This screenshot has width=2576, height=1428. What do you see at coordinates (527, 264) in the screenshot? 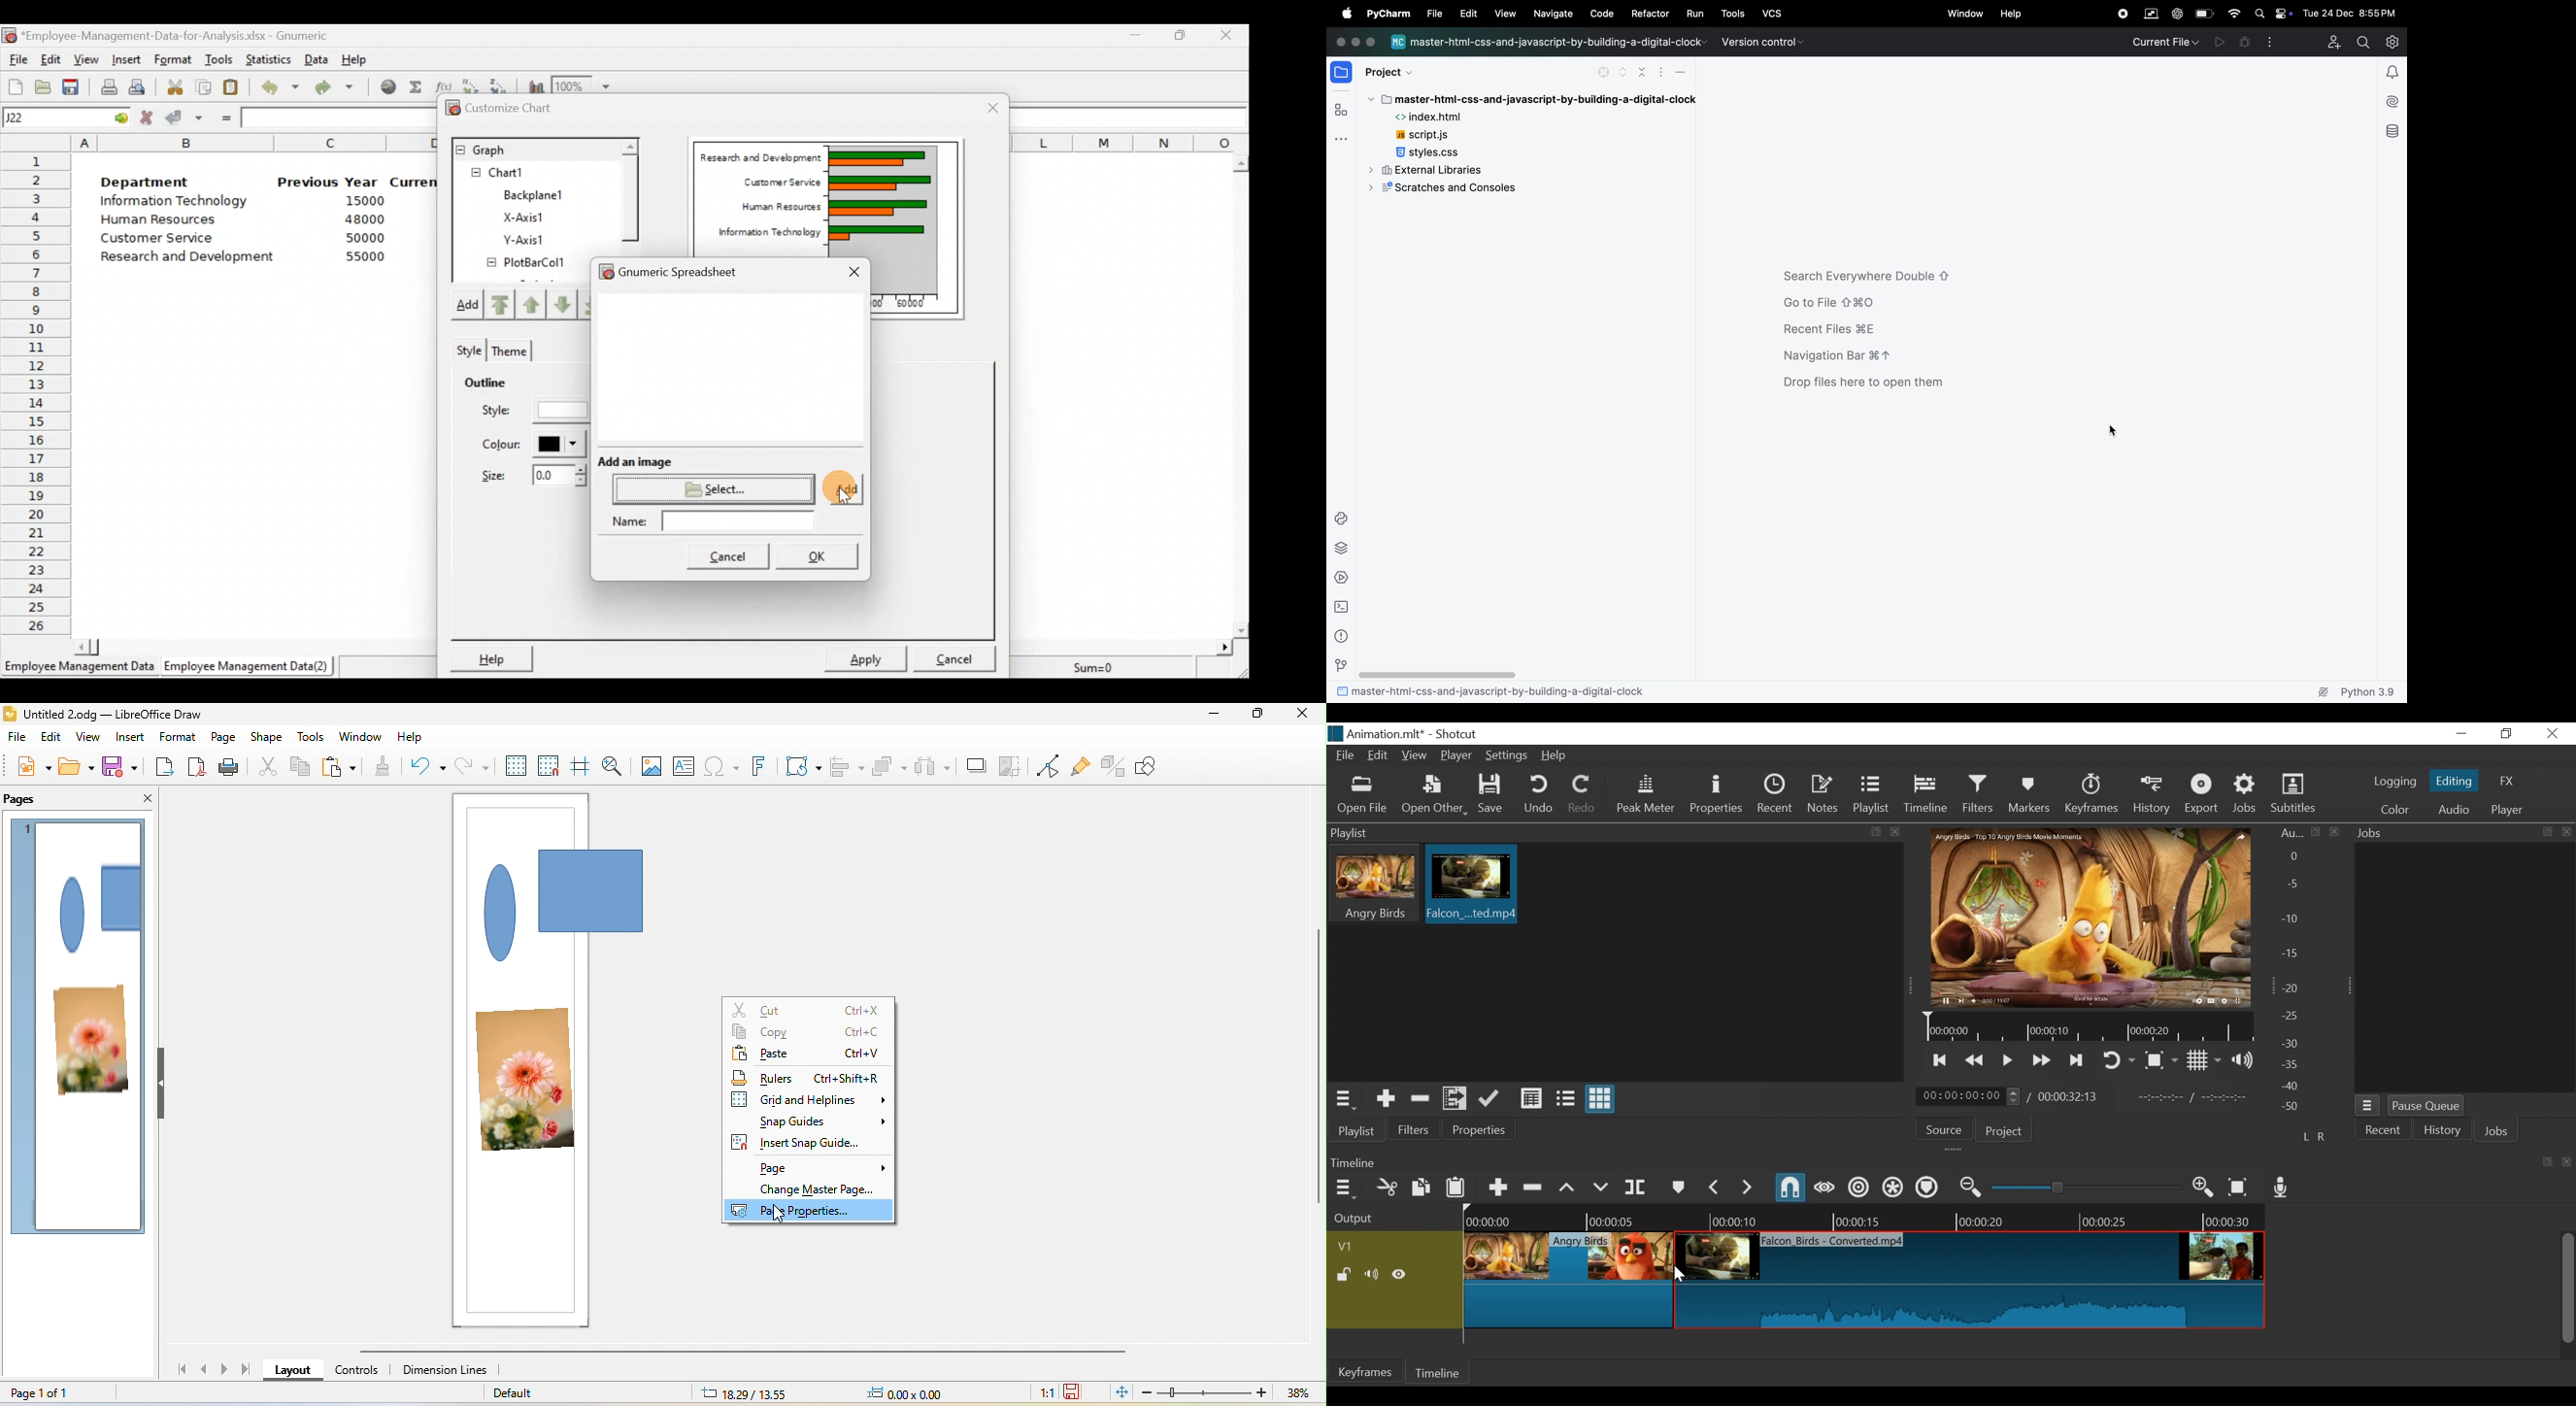
I see `PlotBarCol1` at bounding box center [527, 264].